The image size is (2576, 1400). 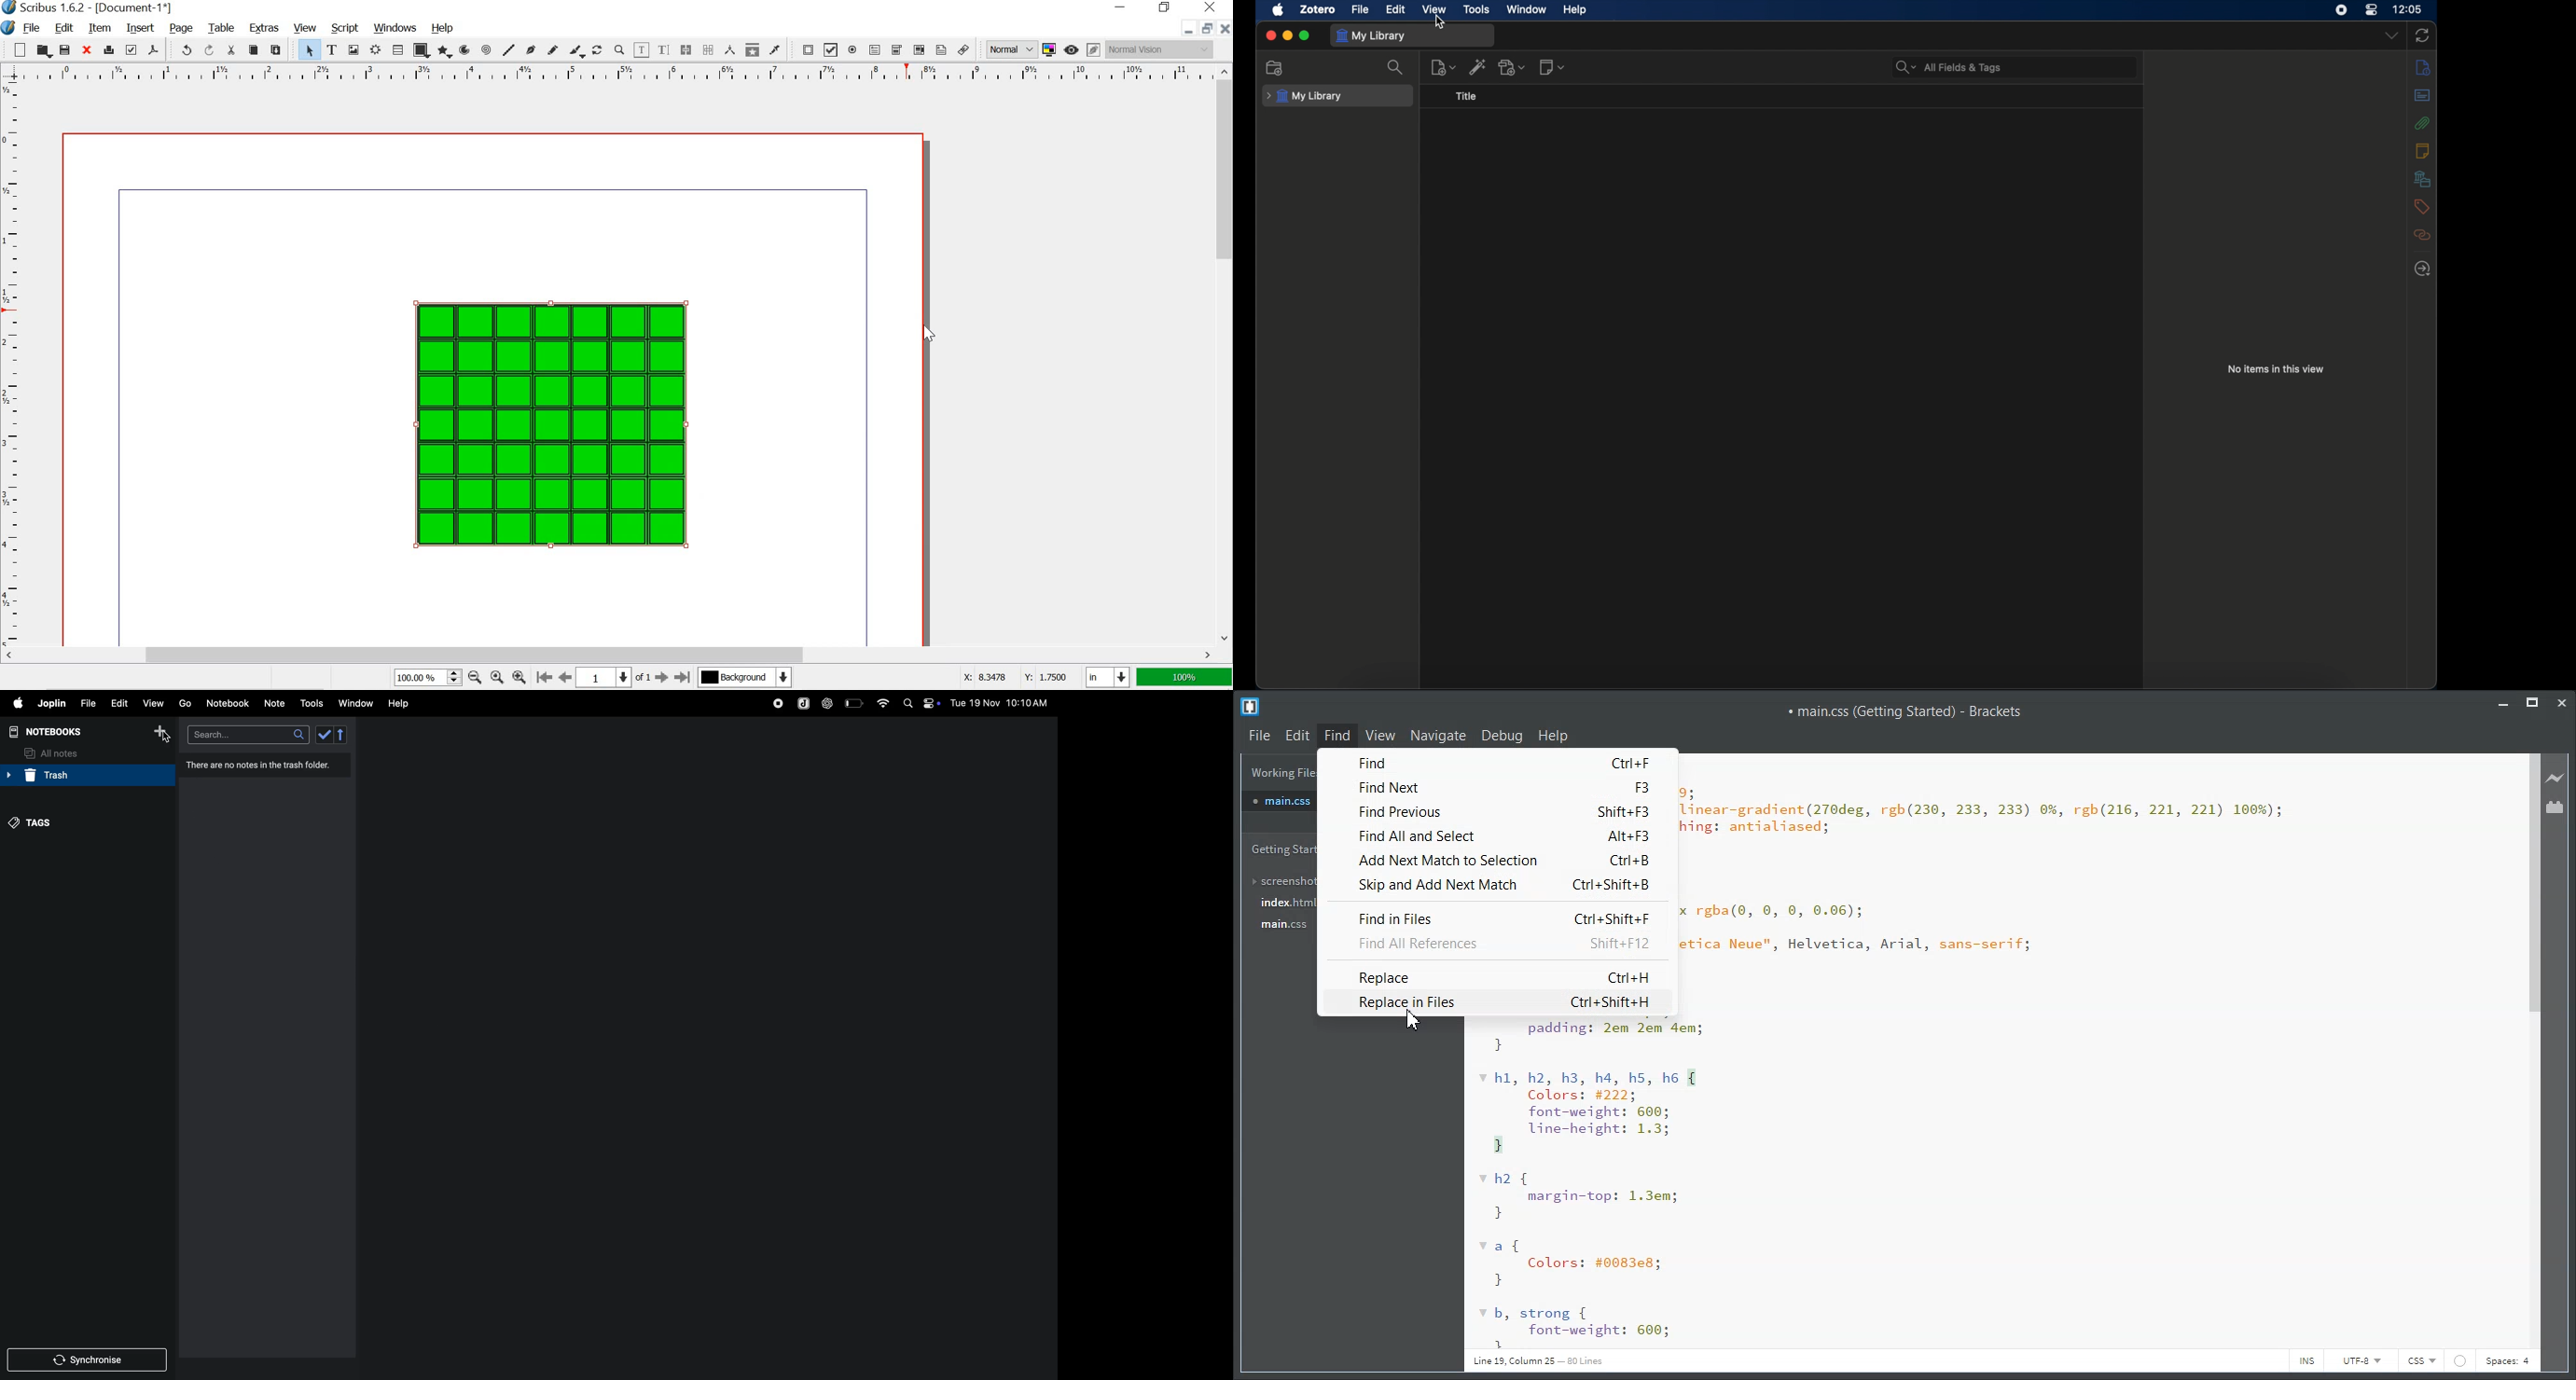 What do you see at coordinates (400, 49) in the screenshot?
I see `table` at bounding box center [400, 49].